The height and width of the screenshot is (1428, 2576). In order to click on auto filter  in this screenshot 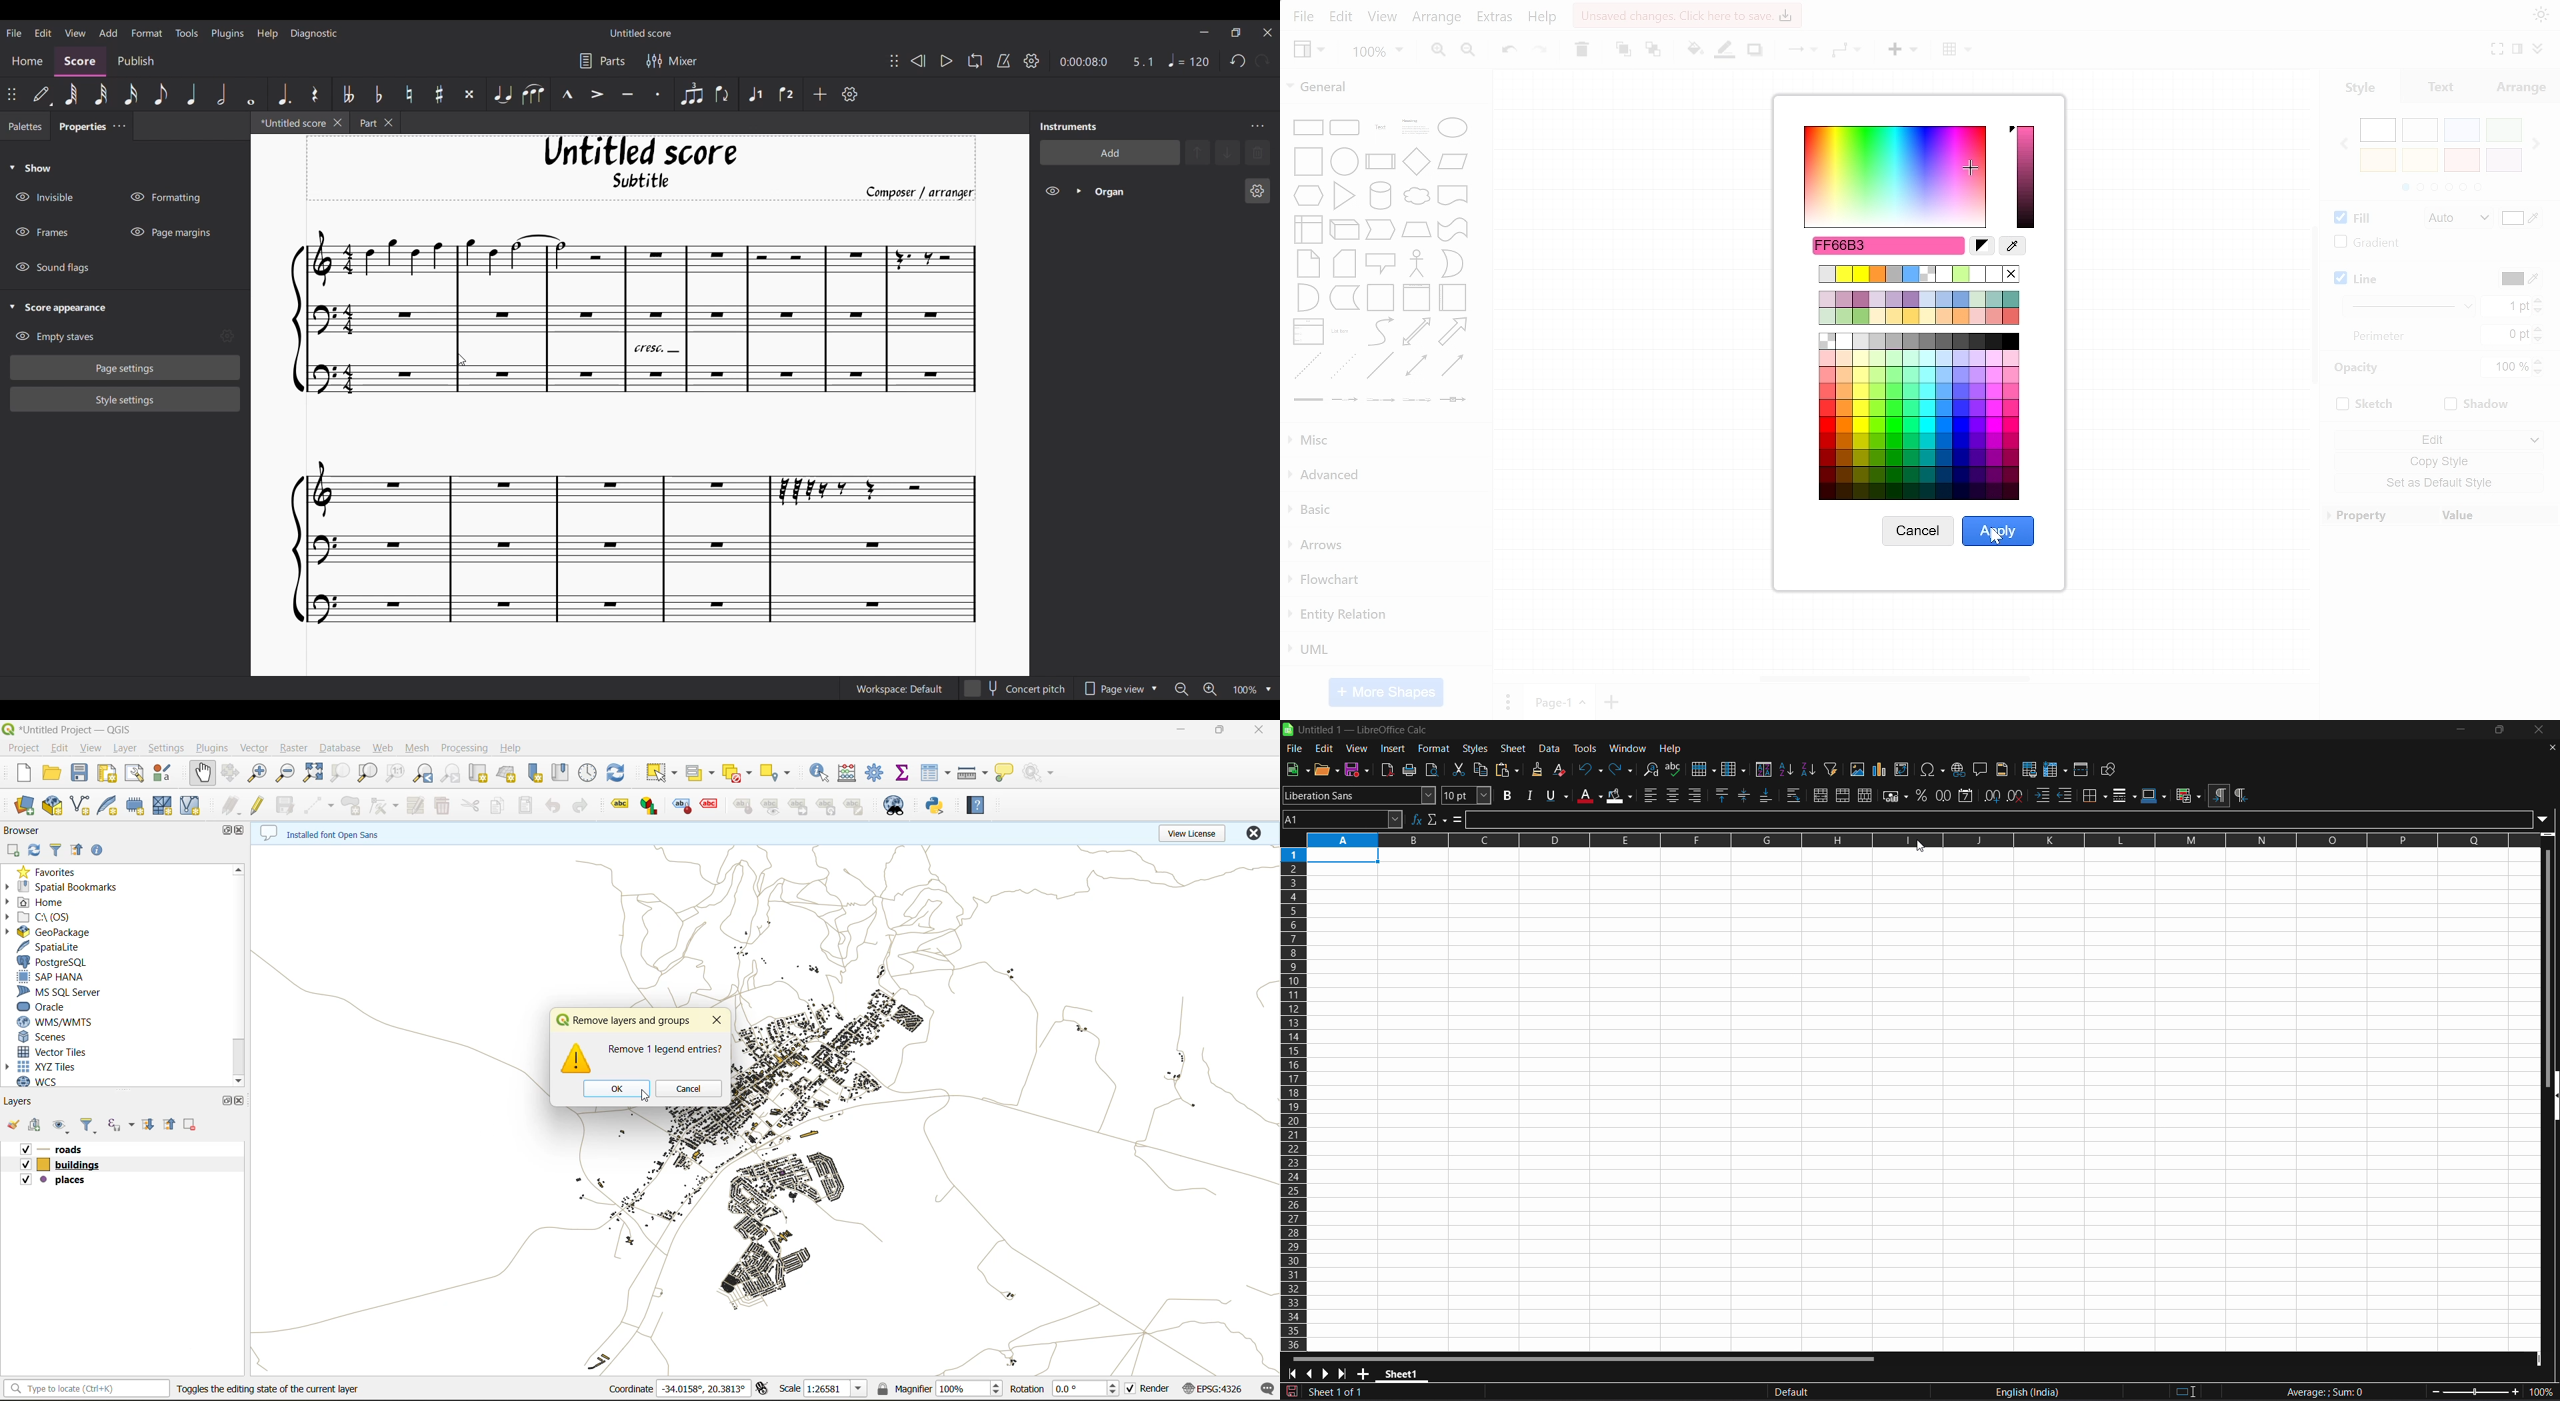, I will do `click(1830, 769)`.